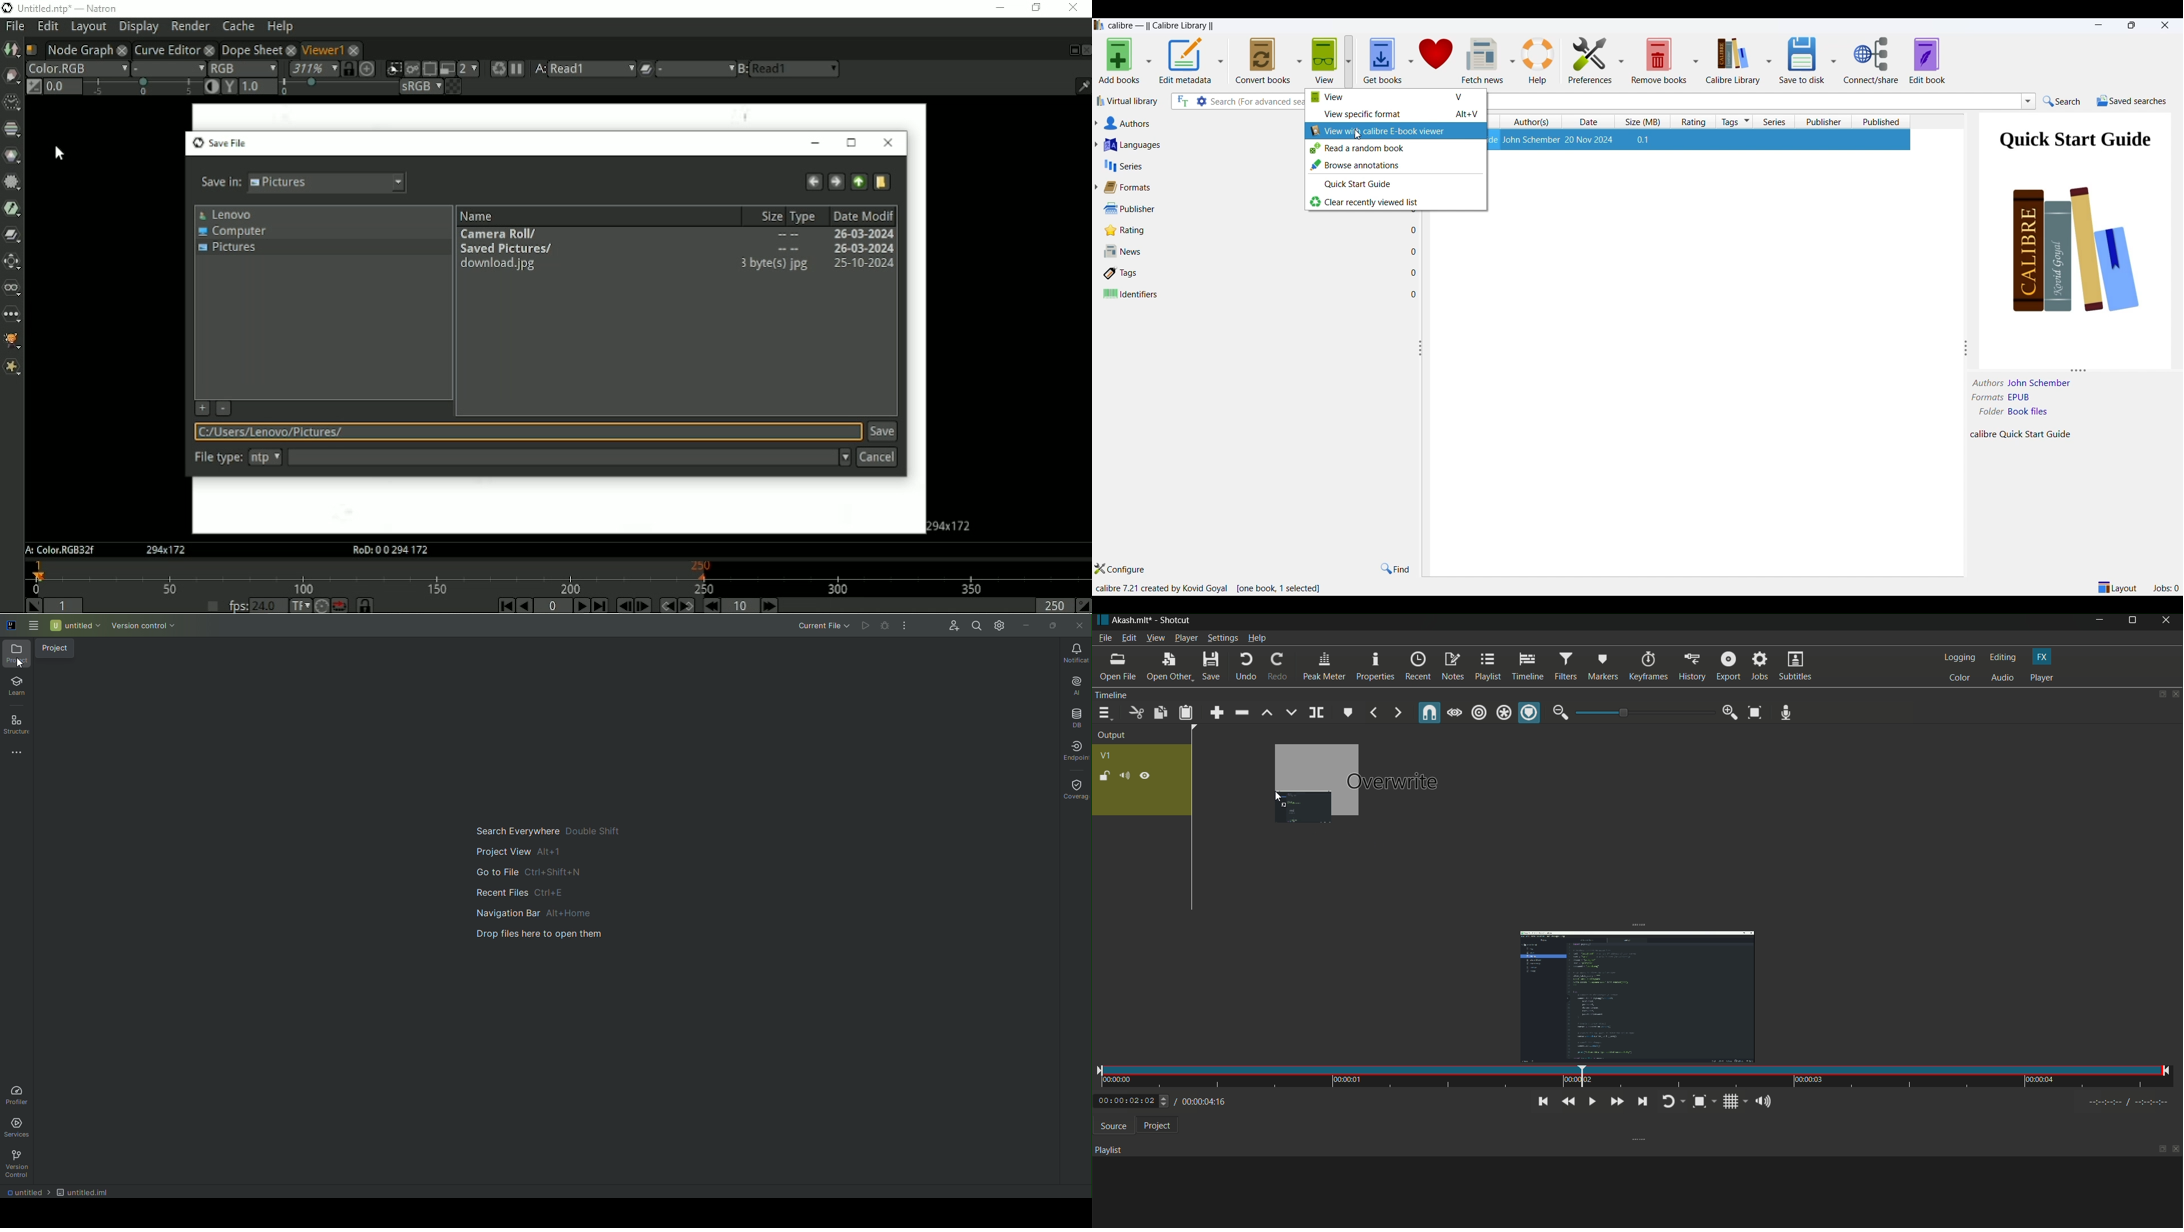 The width and height of the screenshot is (2184, 1232). I want to click on filters, so click(1566, 666).